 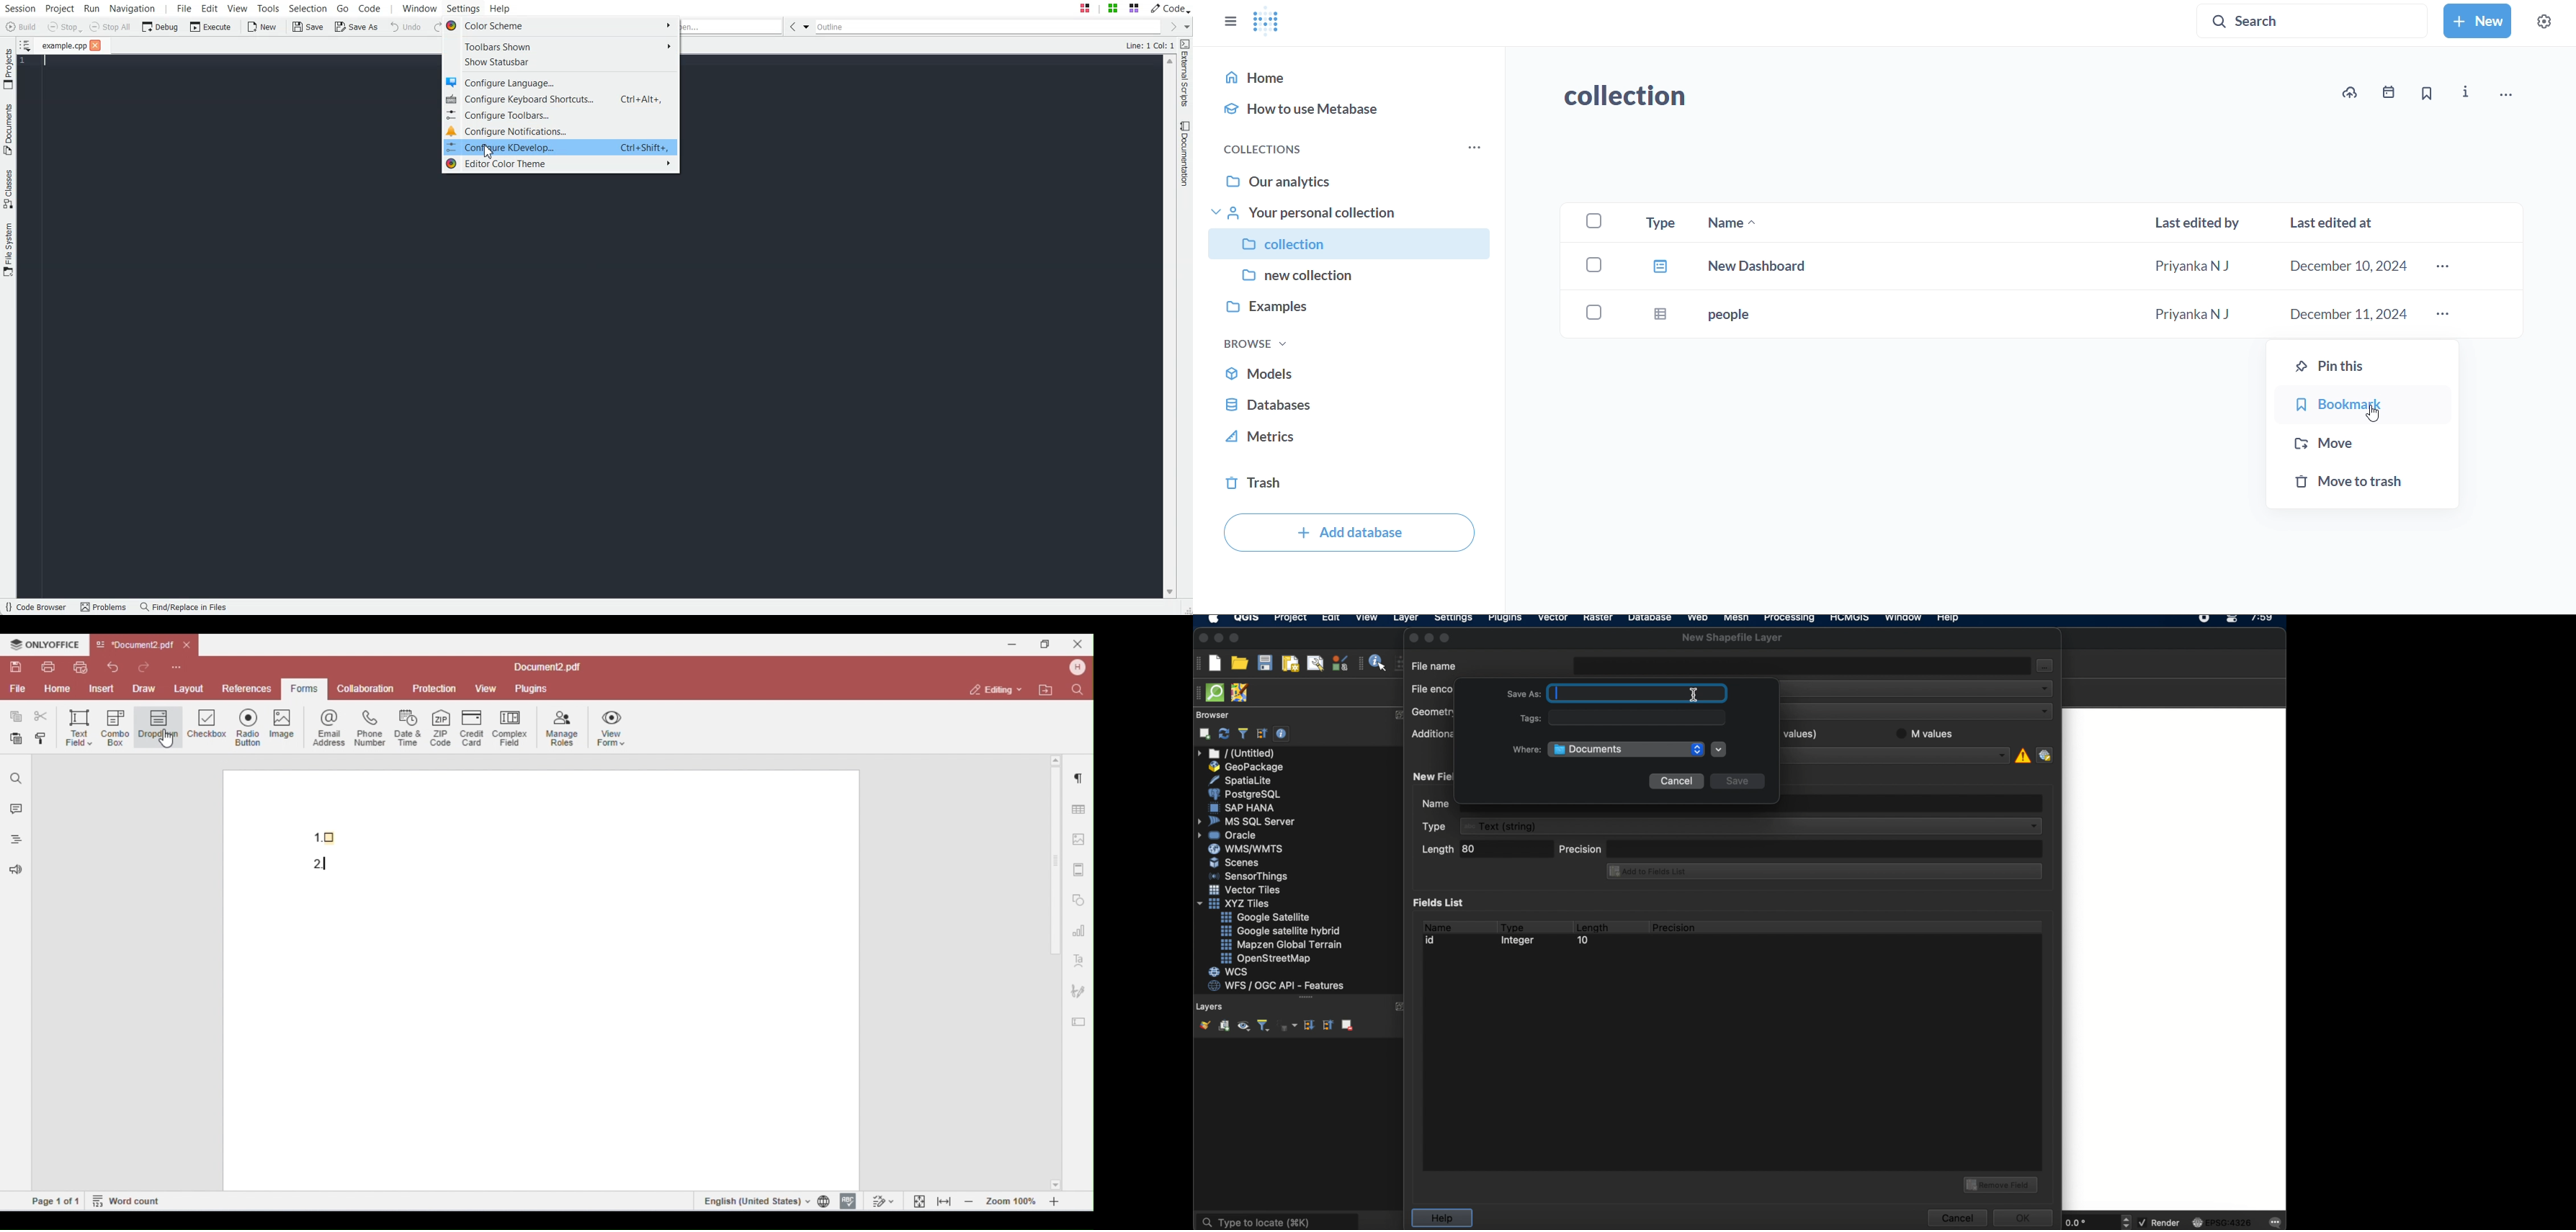 I want to click on crs info, so click(x=2022, y=754).